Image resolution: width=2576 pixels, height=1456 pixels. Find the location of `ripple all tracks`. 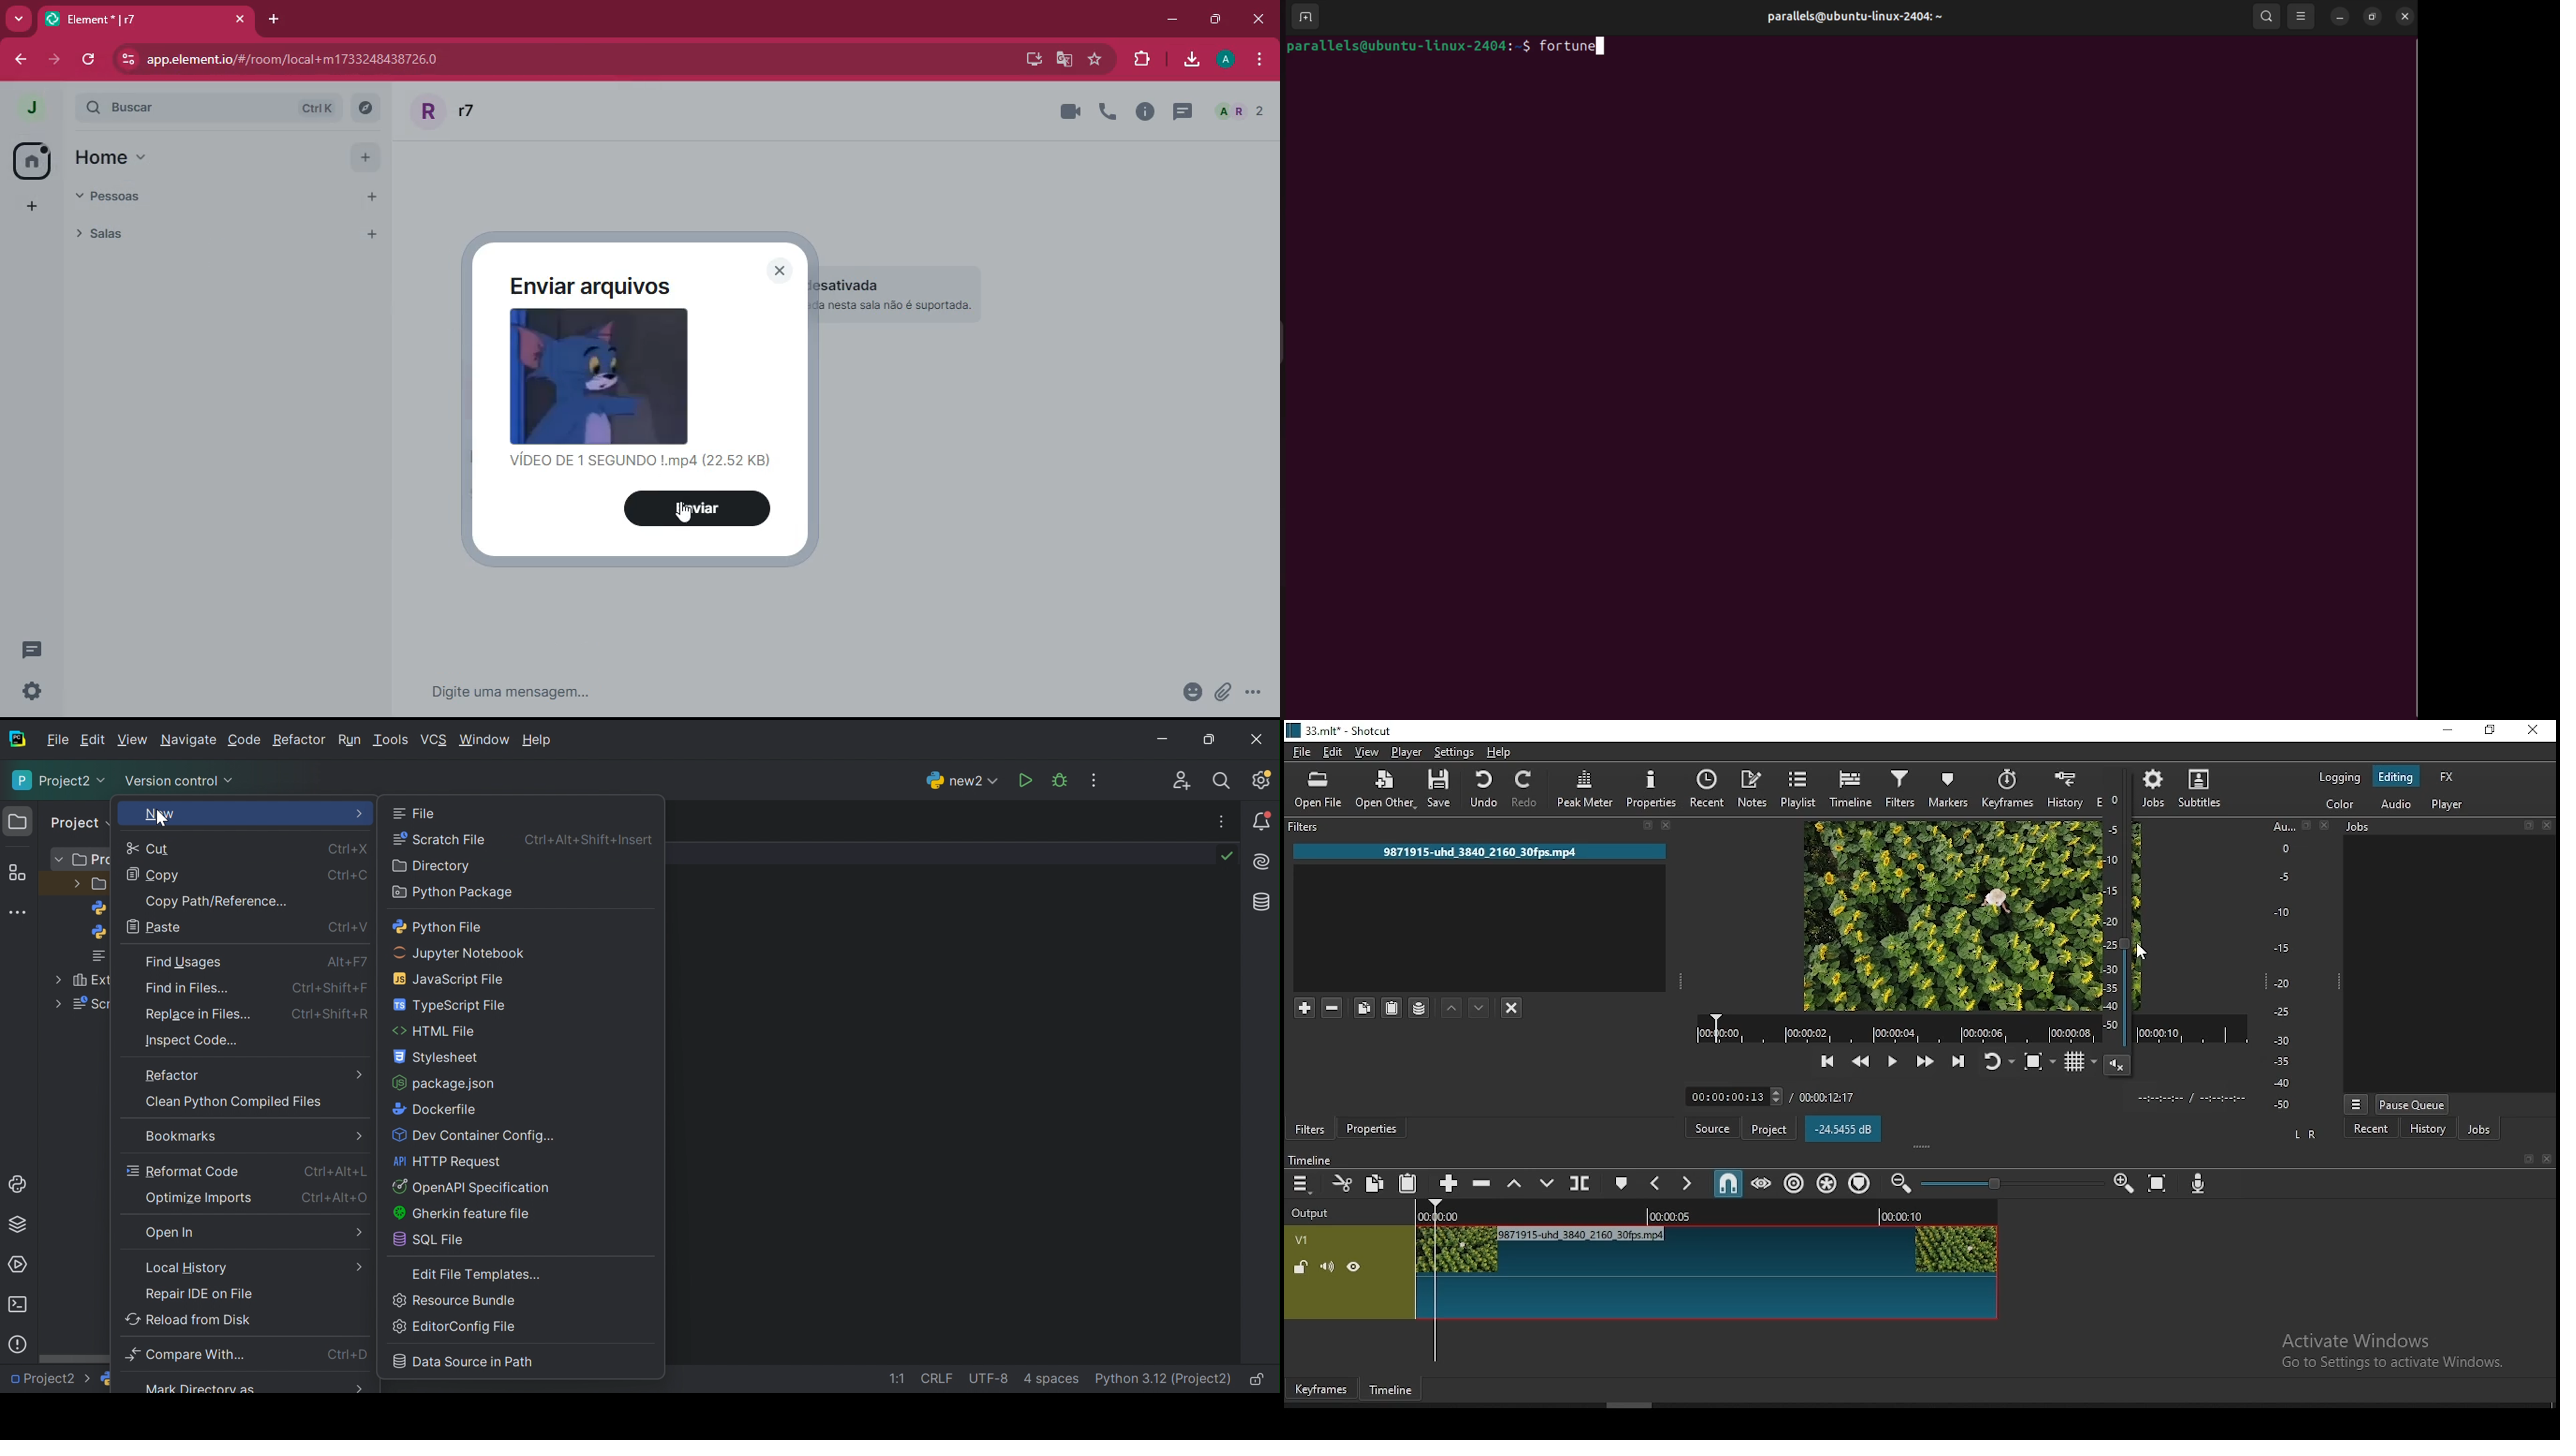

ripple all tracks is located at coordinates (1826, 1183).